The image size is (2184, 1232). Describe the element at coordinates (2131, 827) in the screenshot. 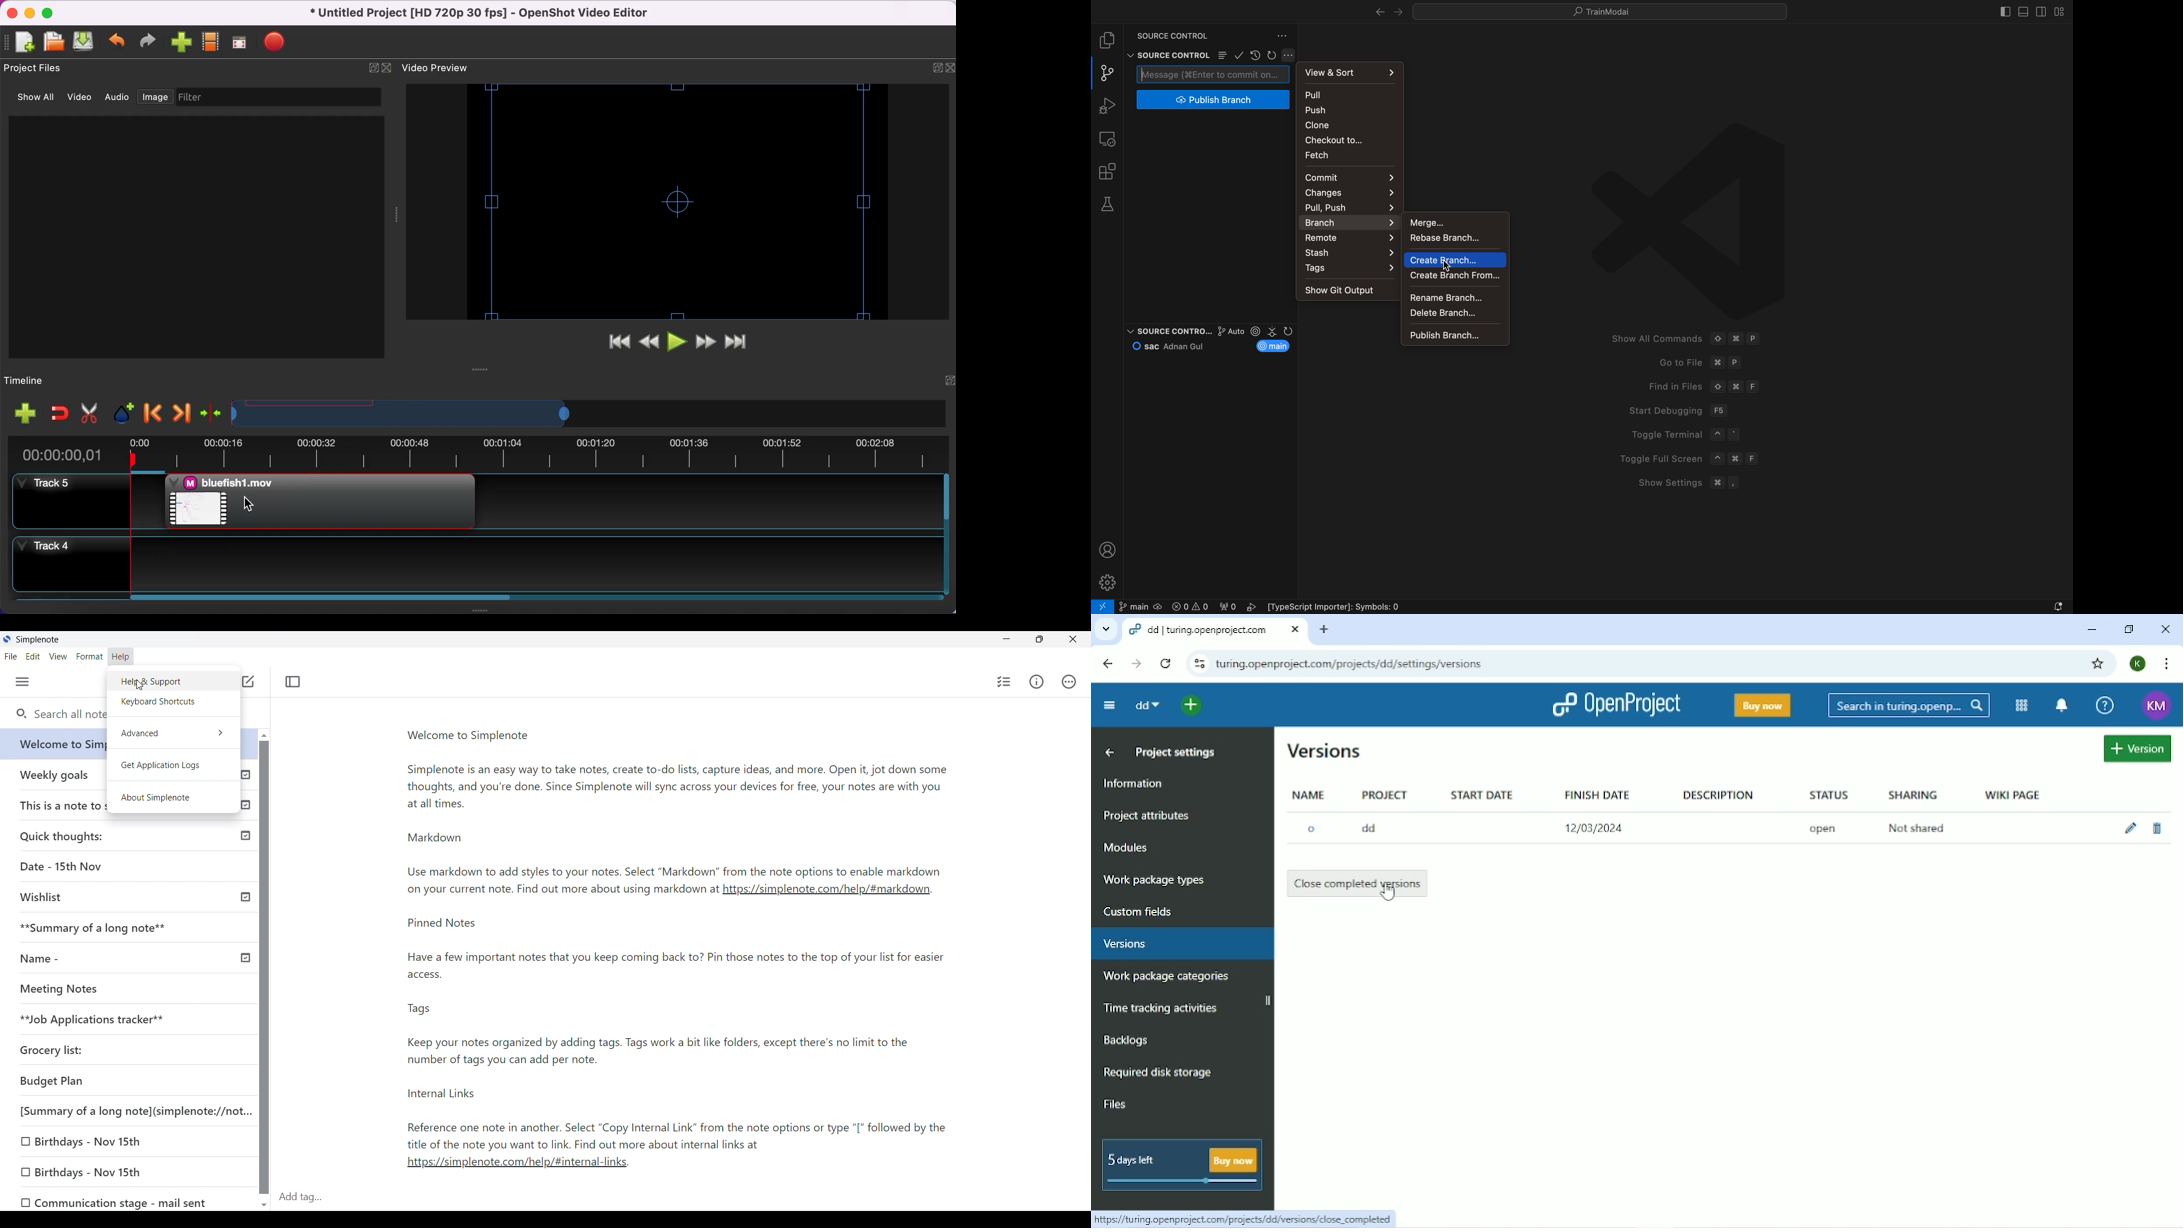

I see `Edit` at that location.